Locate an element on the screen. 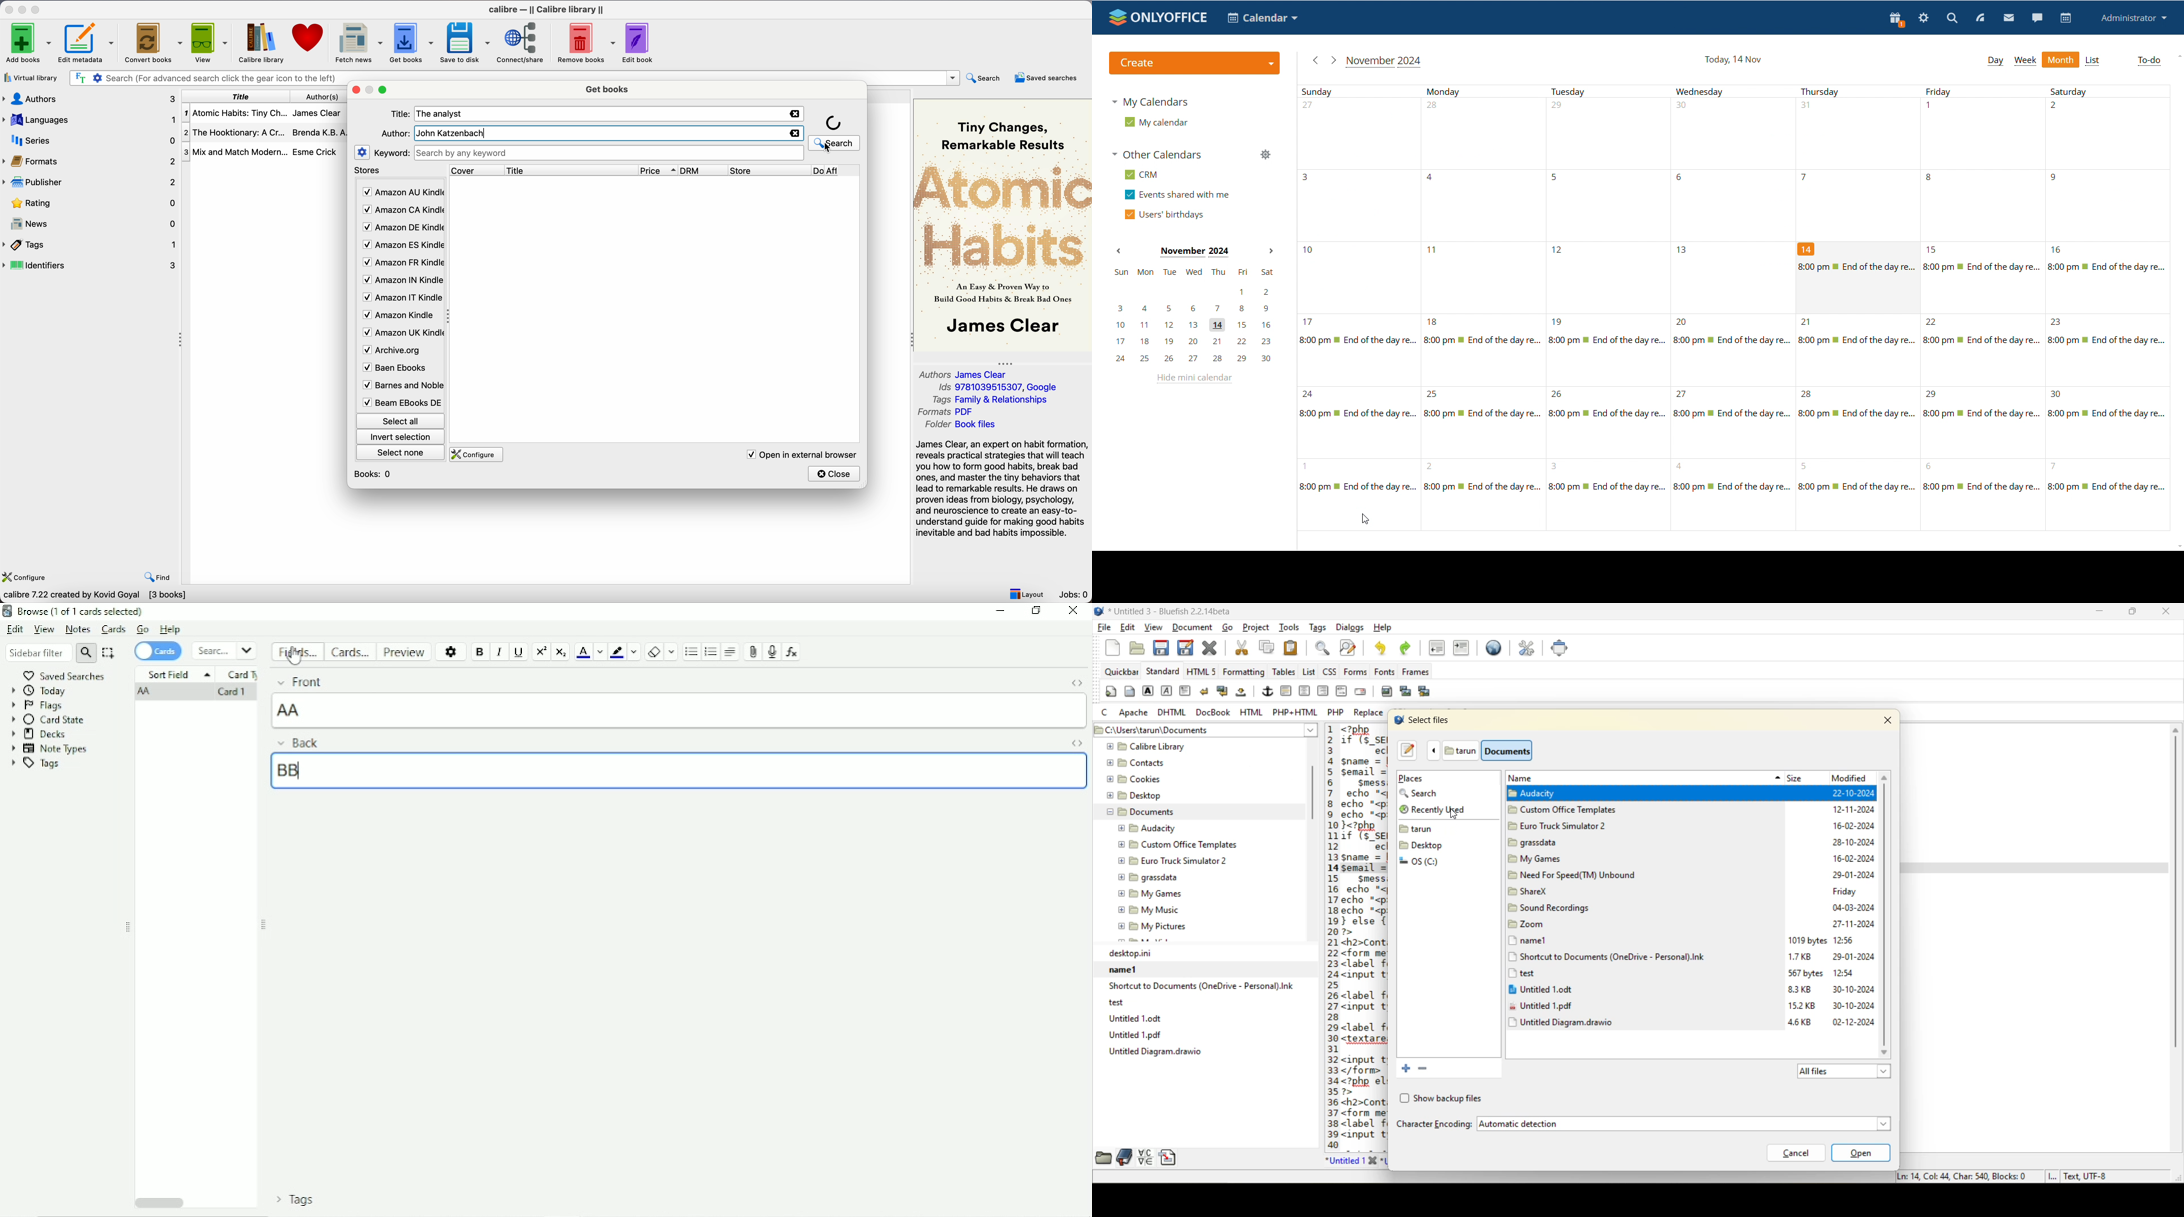 Image resolution: width=2184 pixels, height=1232 pixels. title is located at coordinates (240, 97).